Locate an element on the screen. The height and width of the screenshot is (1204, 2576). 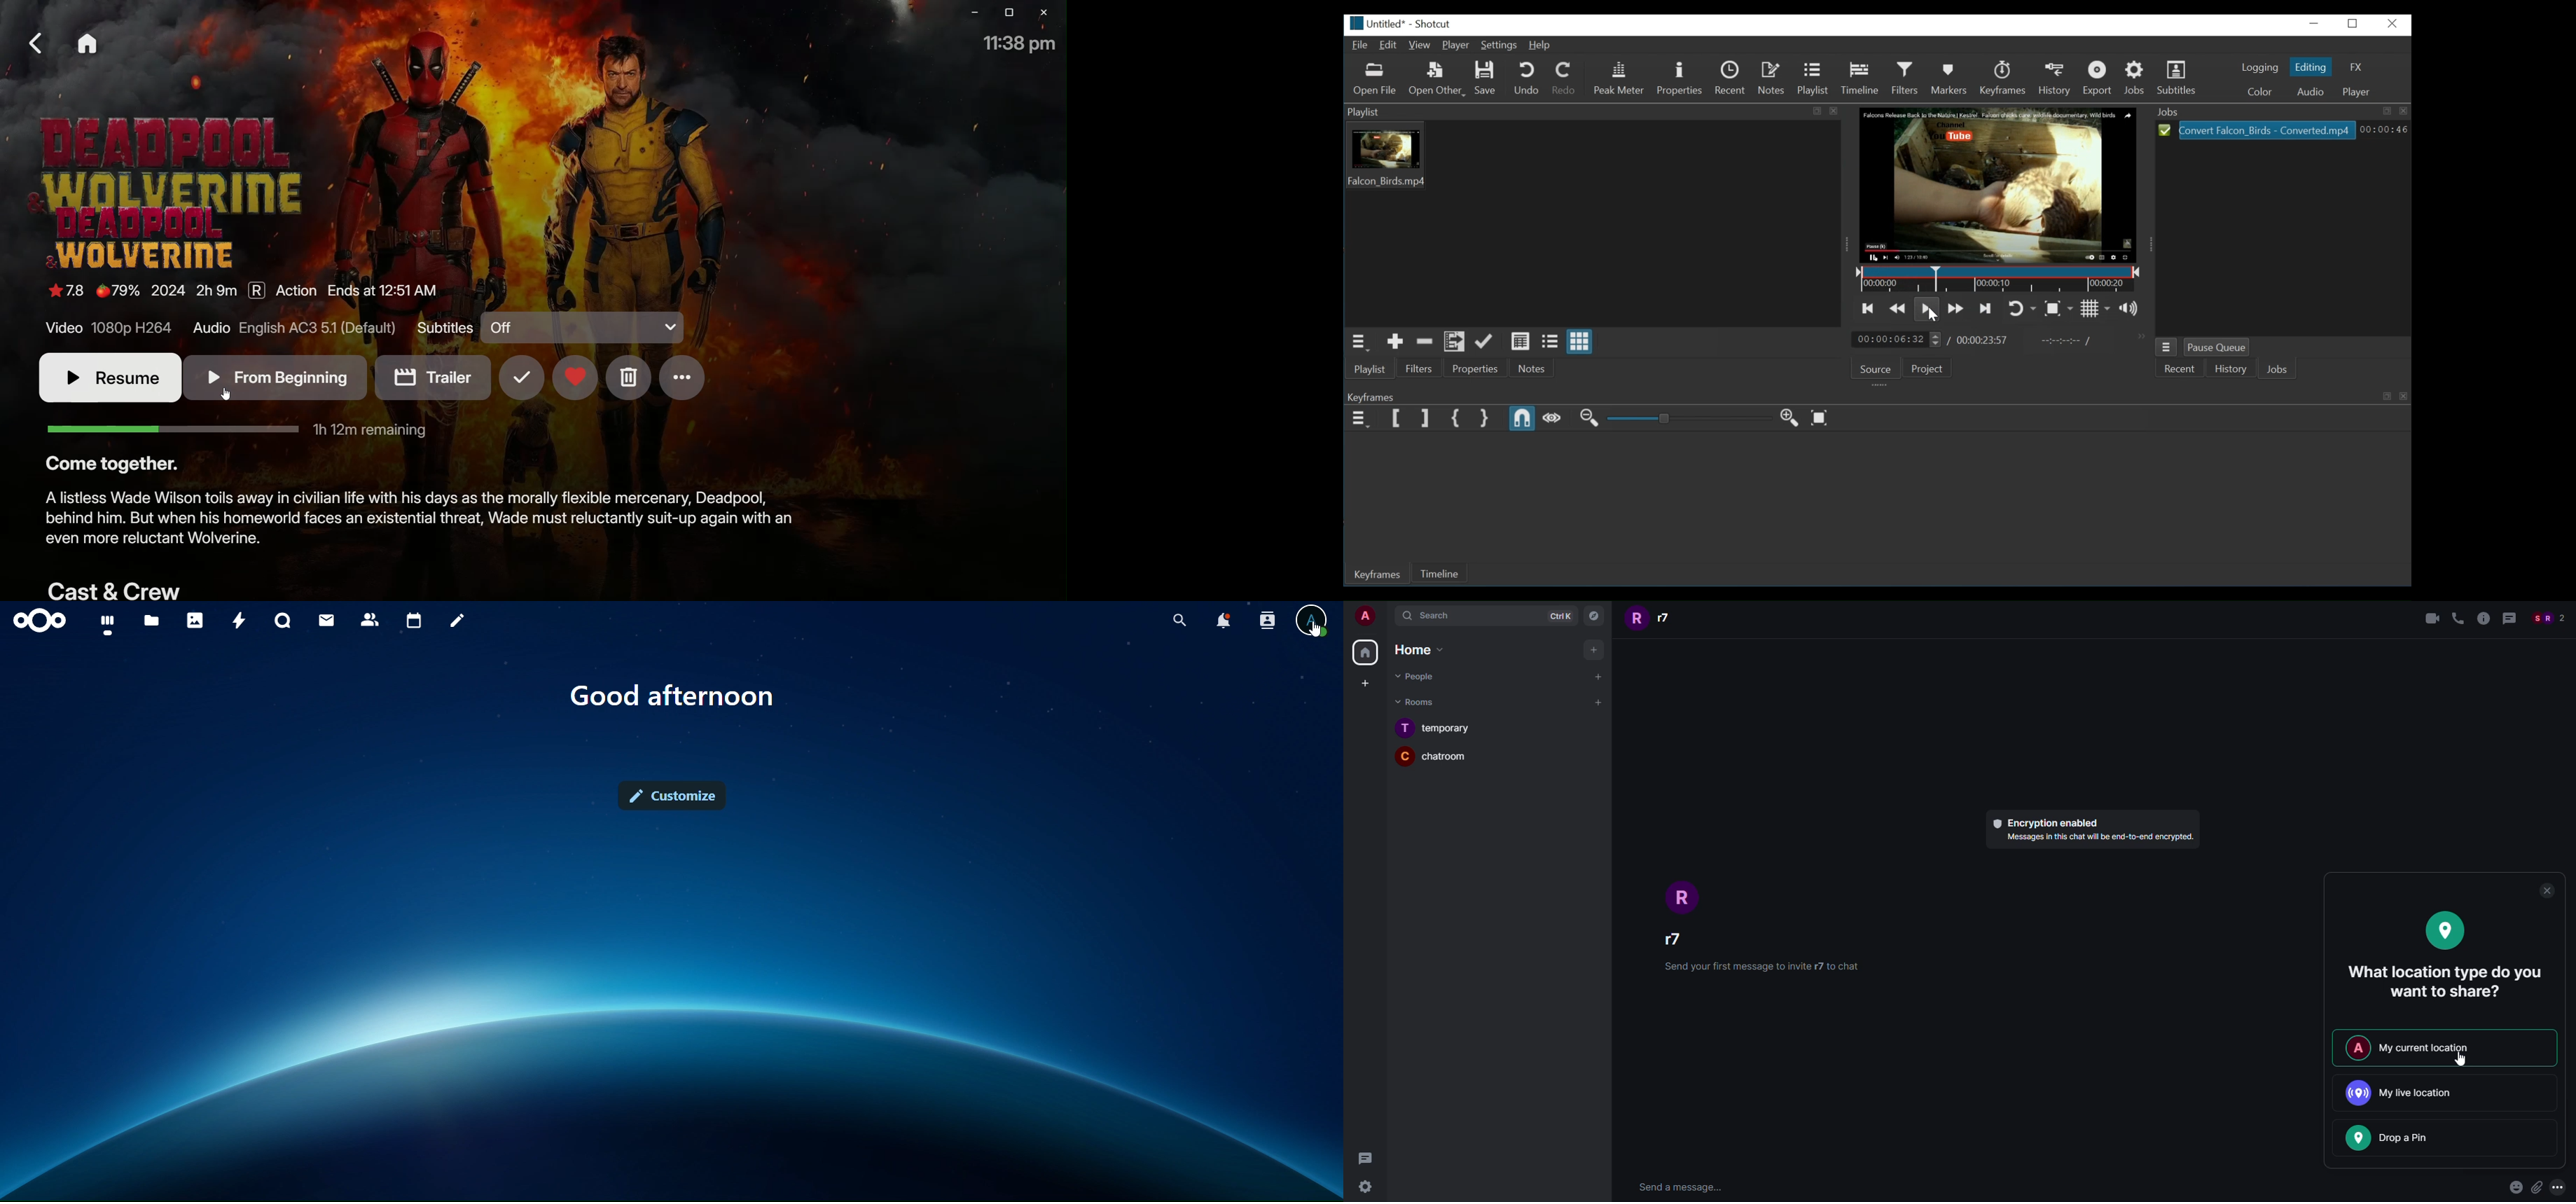
customize is located at coordinates (672, 794).